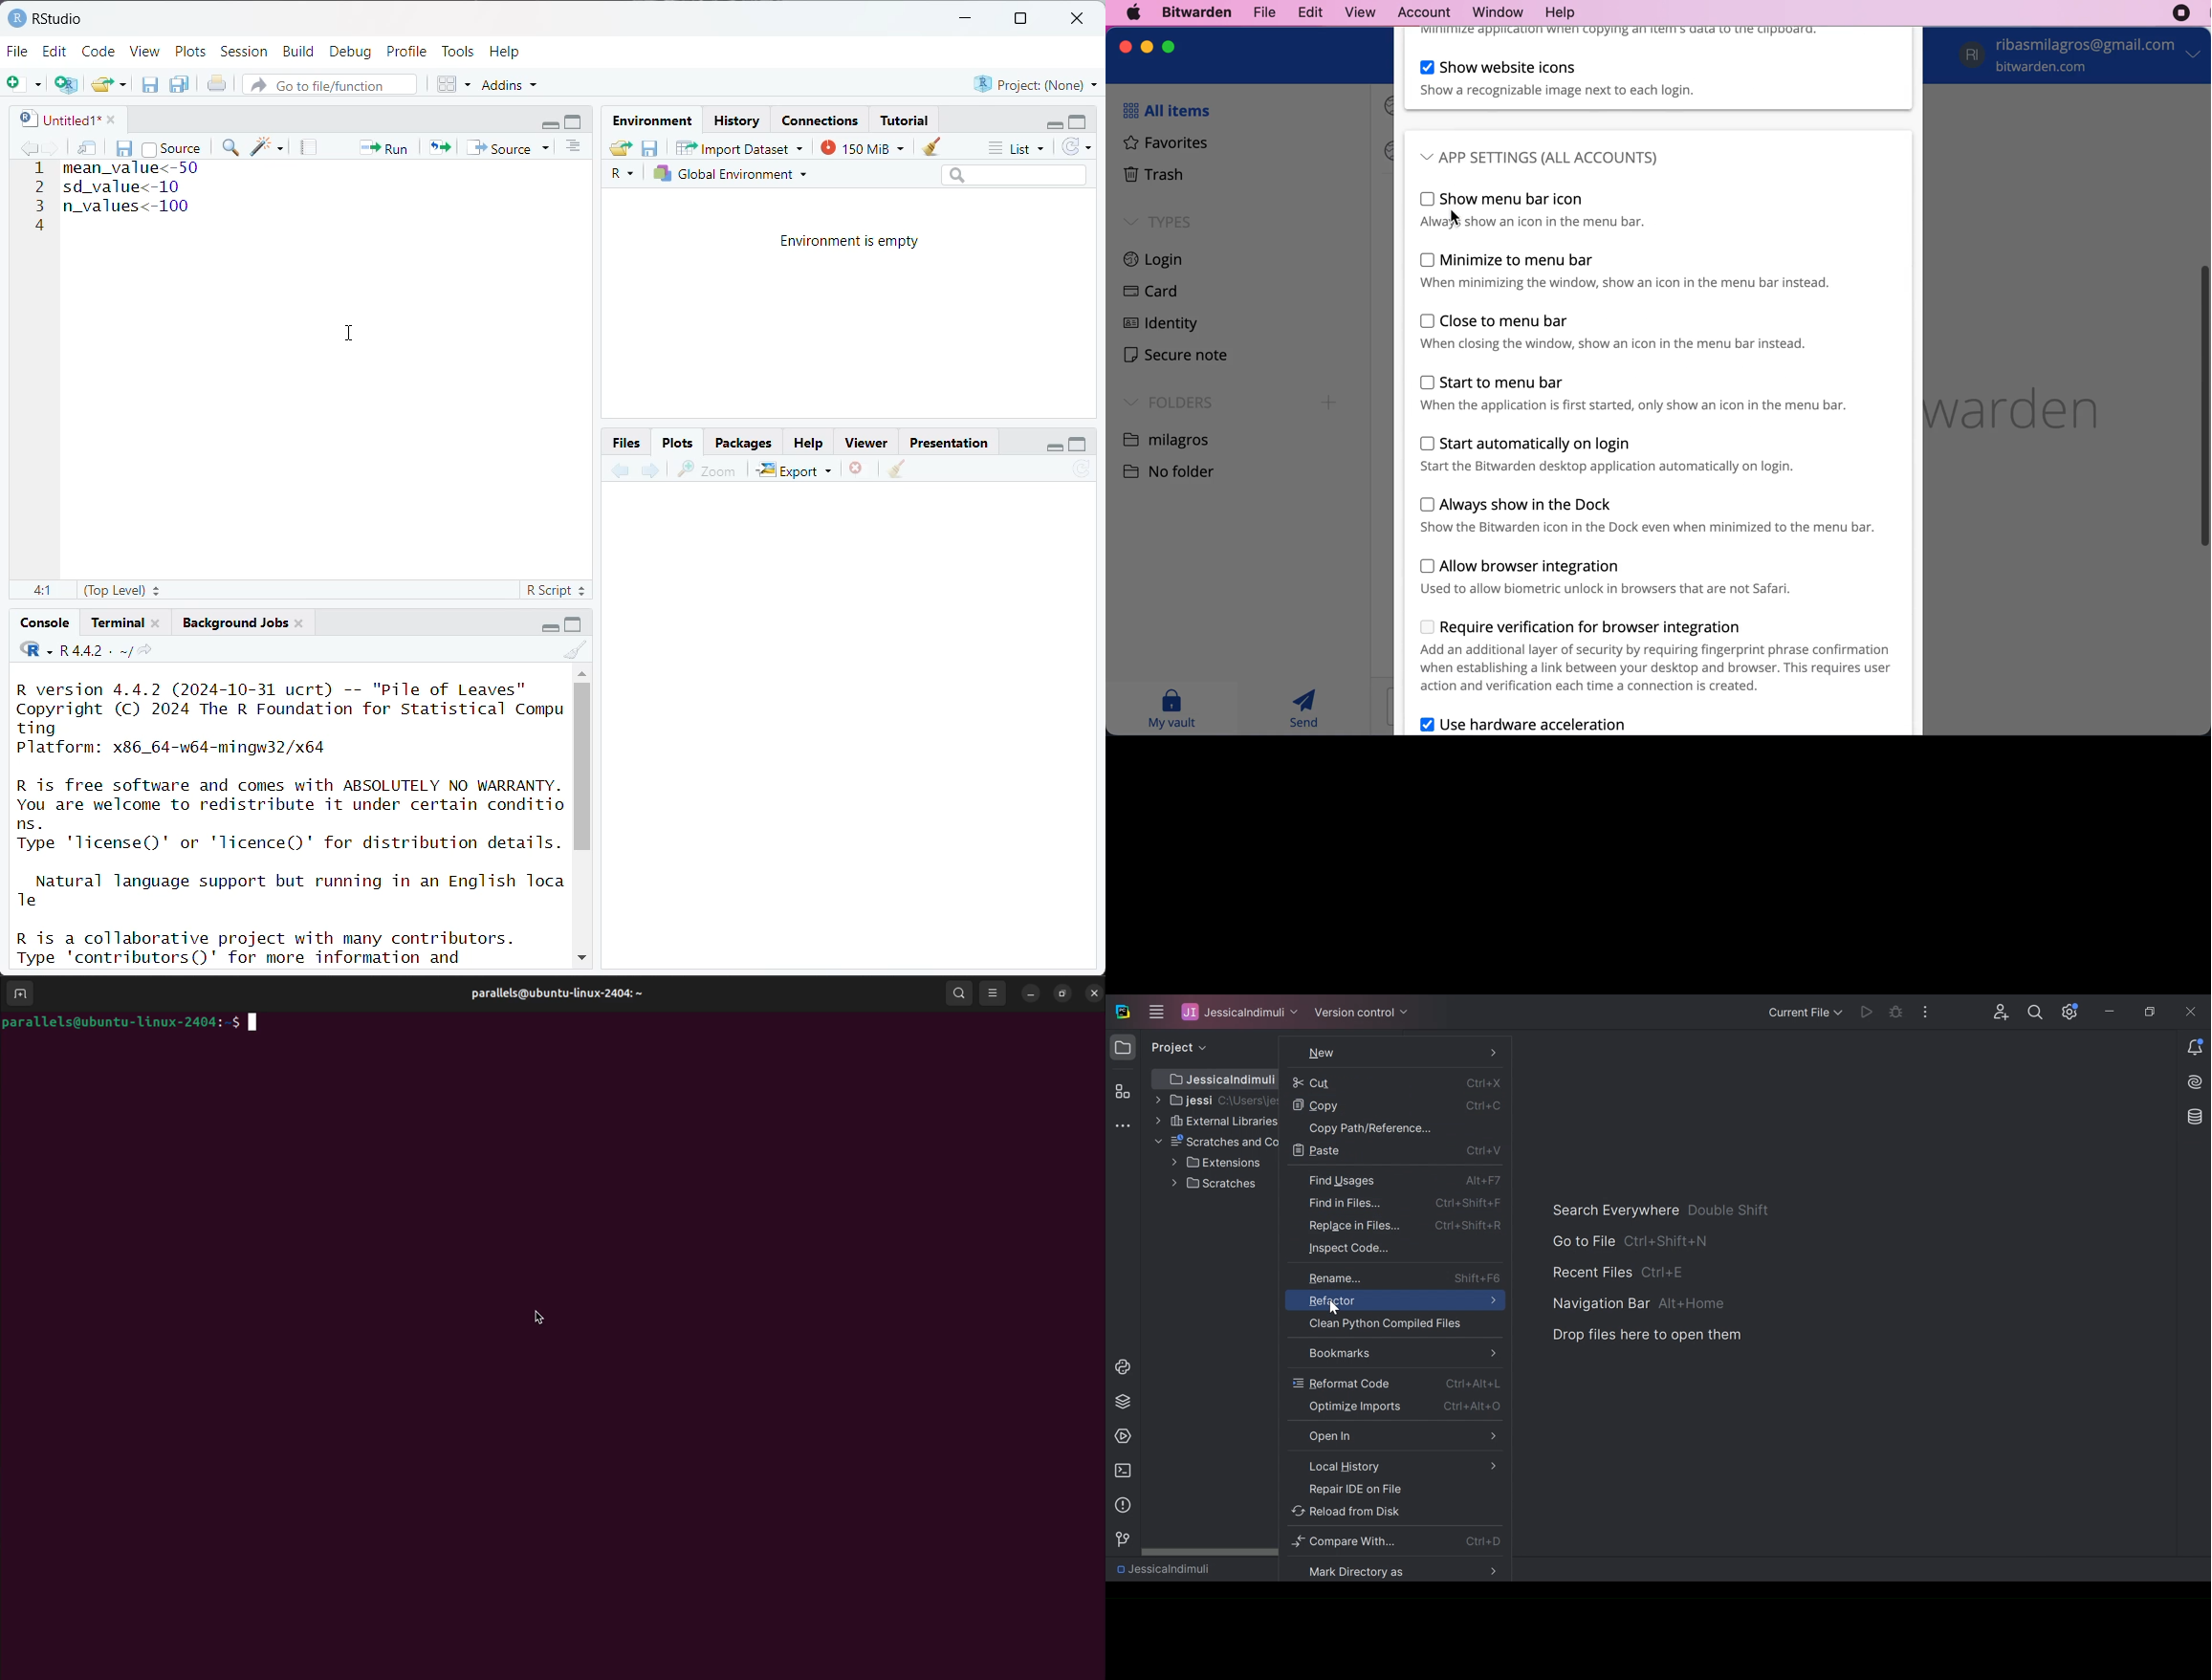 This screenshot has height=1680, width=2212. Describe the element at coordinates (1633, 332) in the screenshot. I see `close to menu bar` at that location.